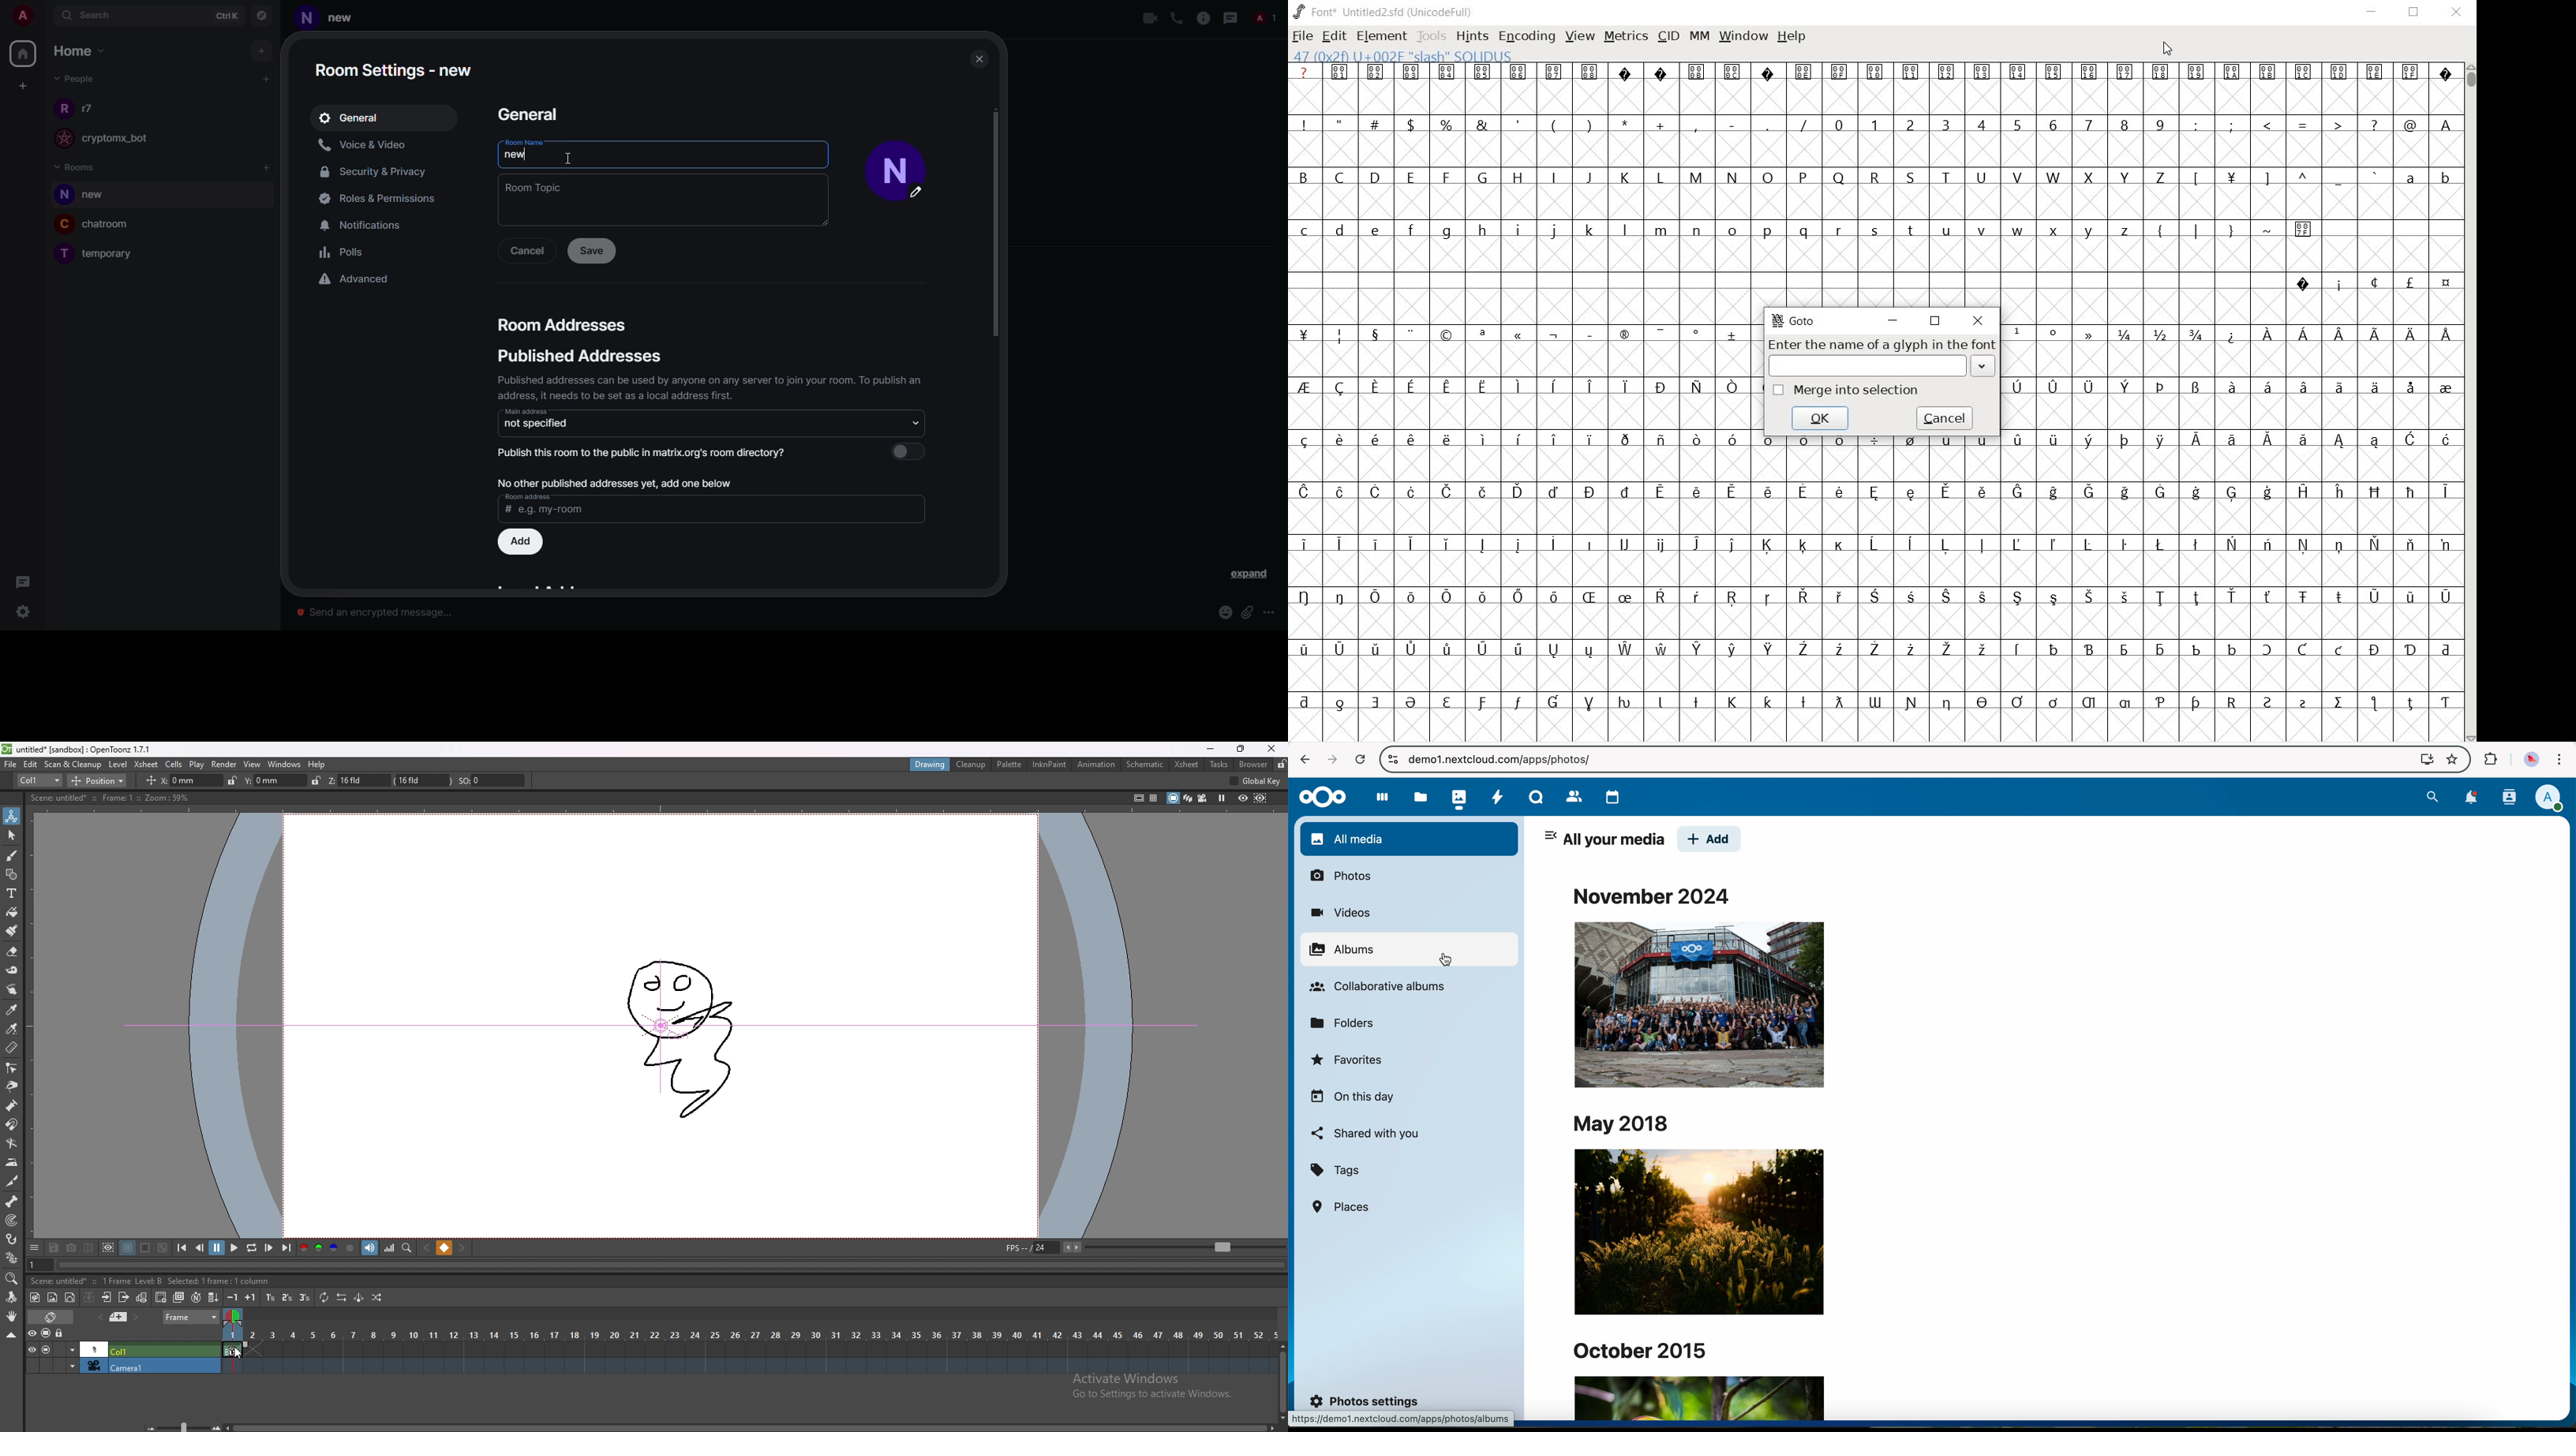 This screenshot has height=1456, width=2576. Describe the element at coordinates (1623, 1124) in the screenshot. I see `may 2018` at that location.